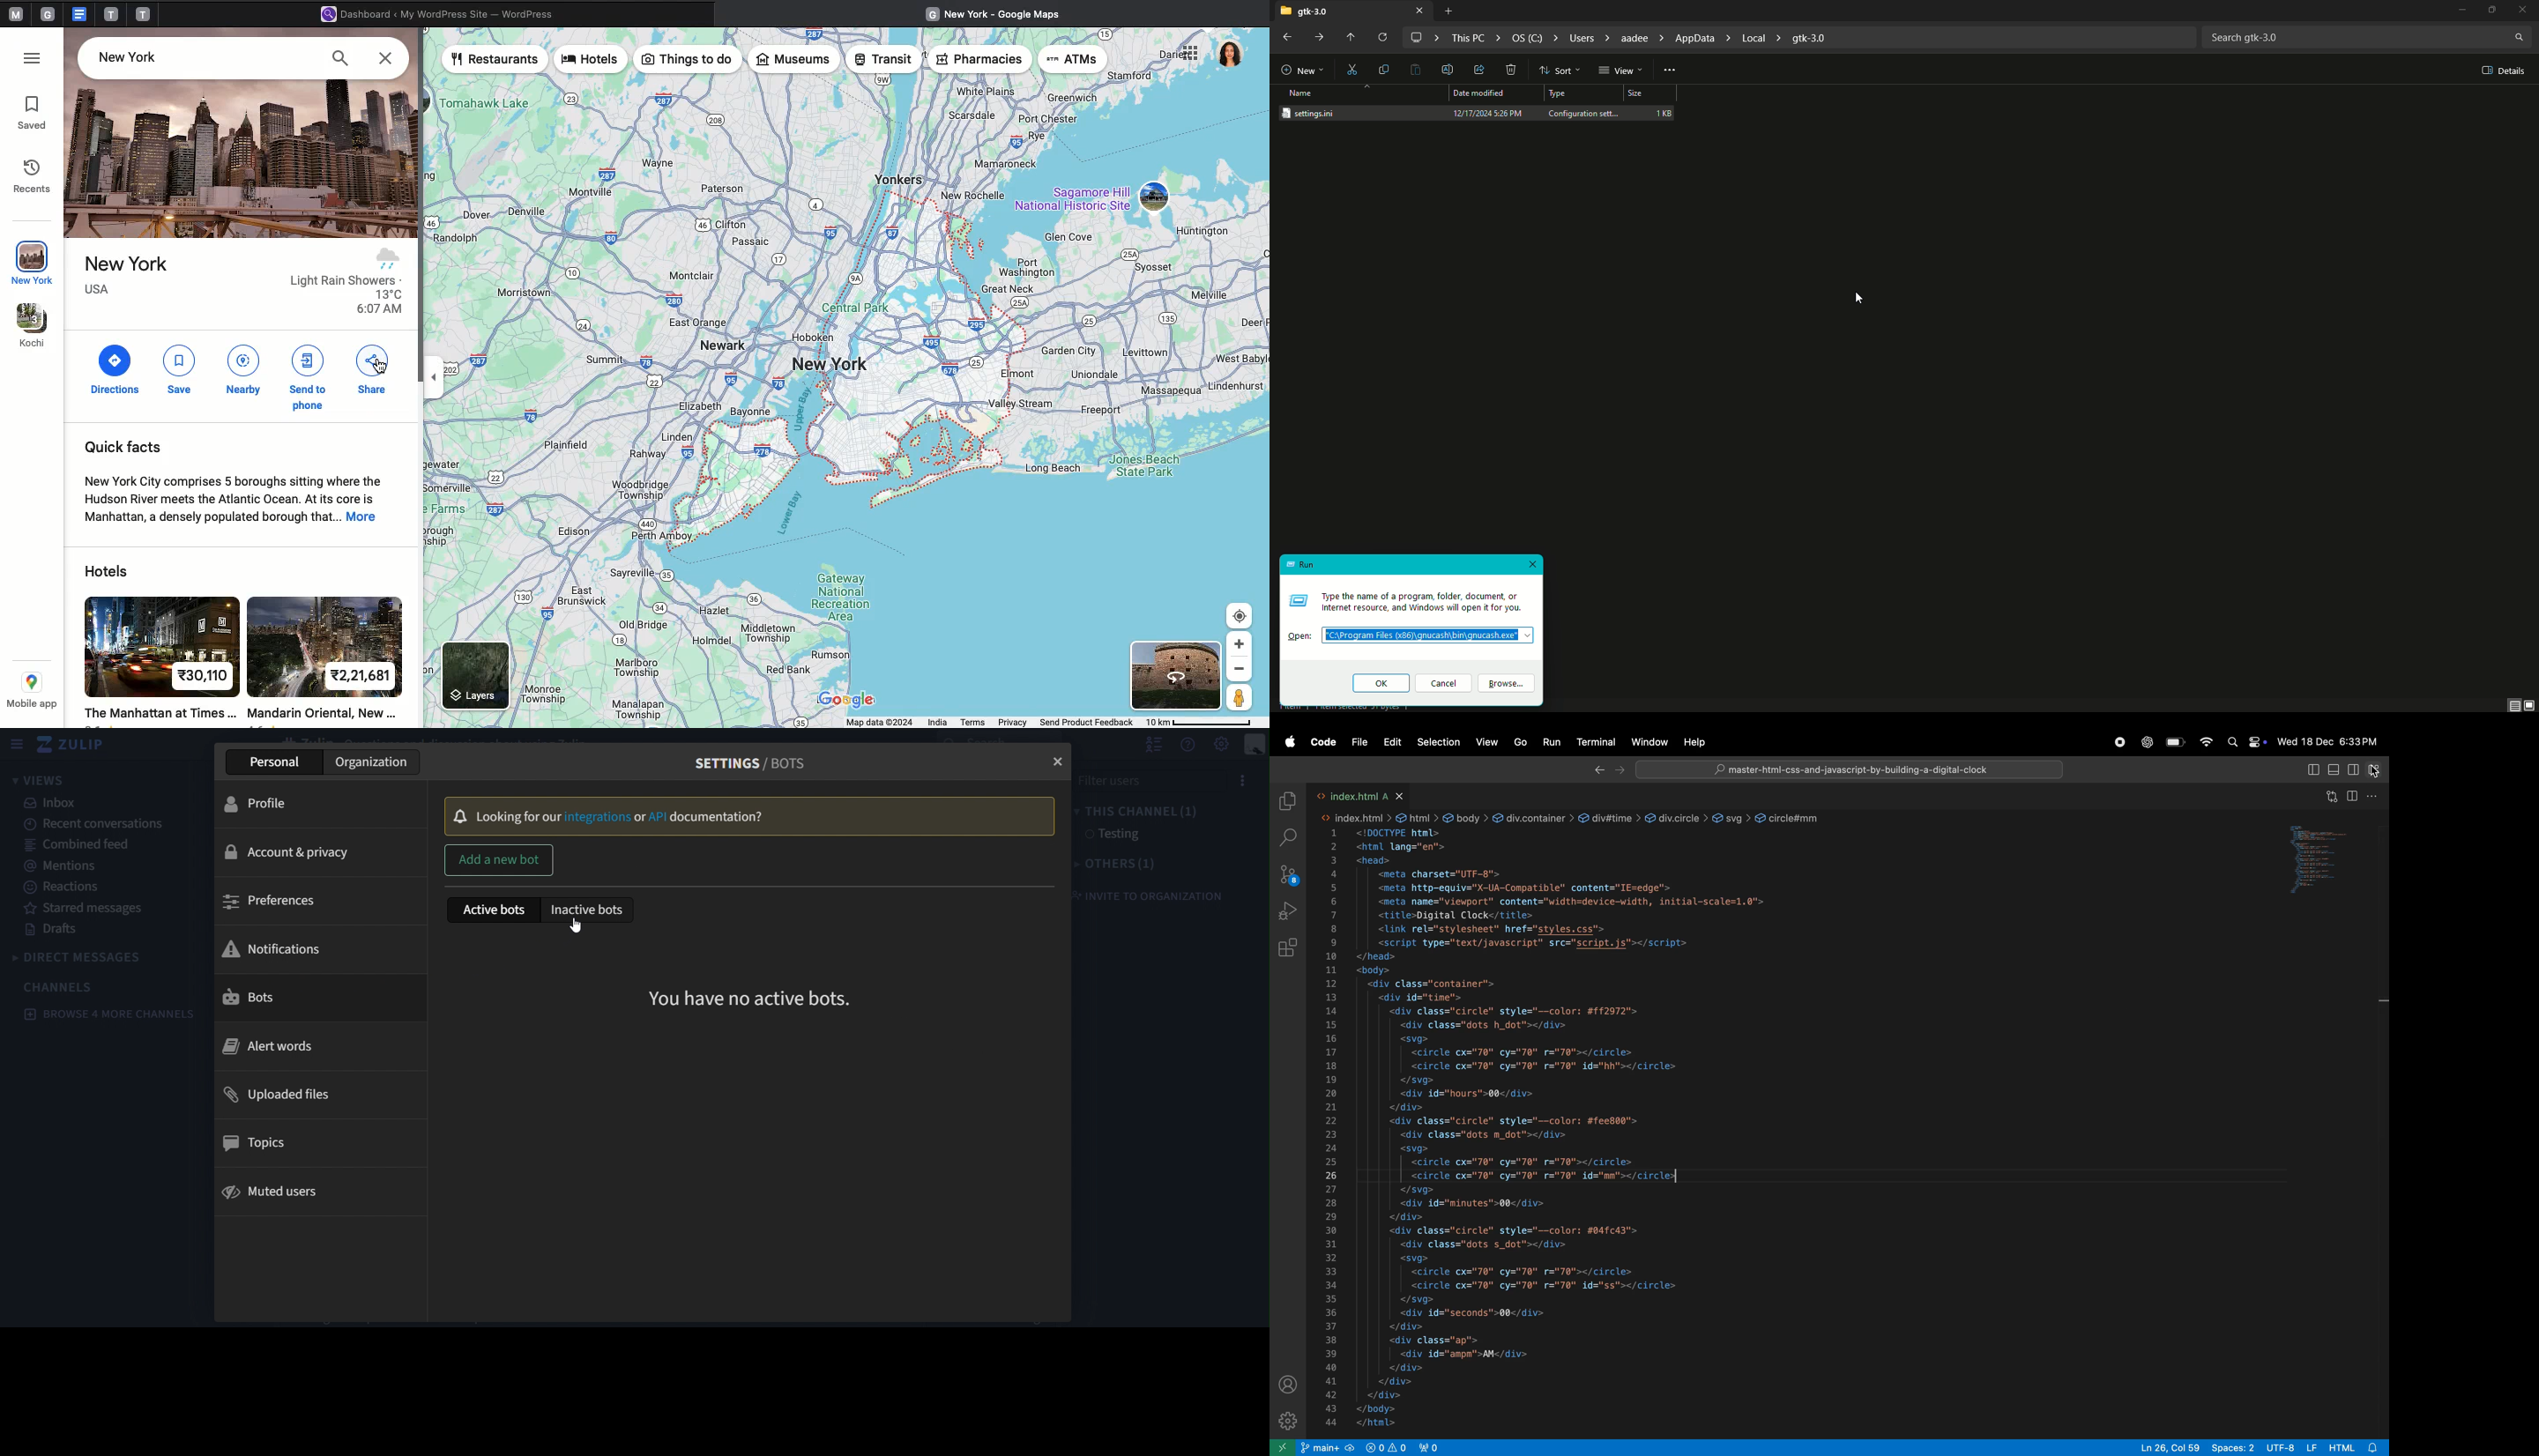 This screenshot has height=1456, width=2548. Describe the element at coordinates (1380, 38) in the screenshot. I see `Reload` at that location.